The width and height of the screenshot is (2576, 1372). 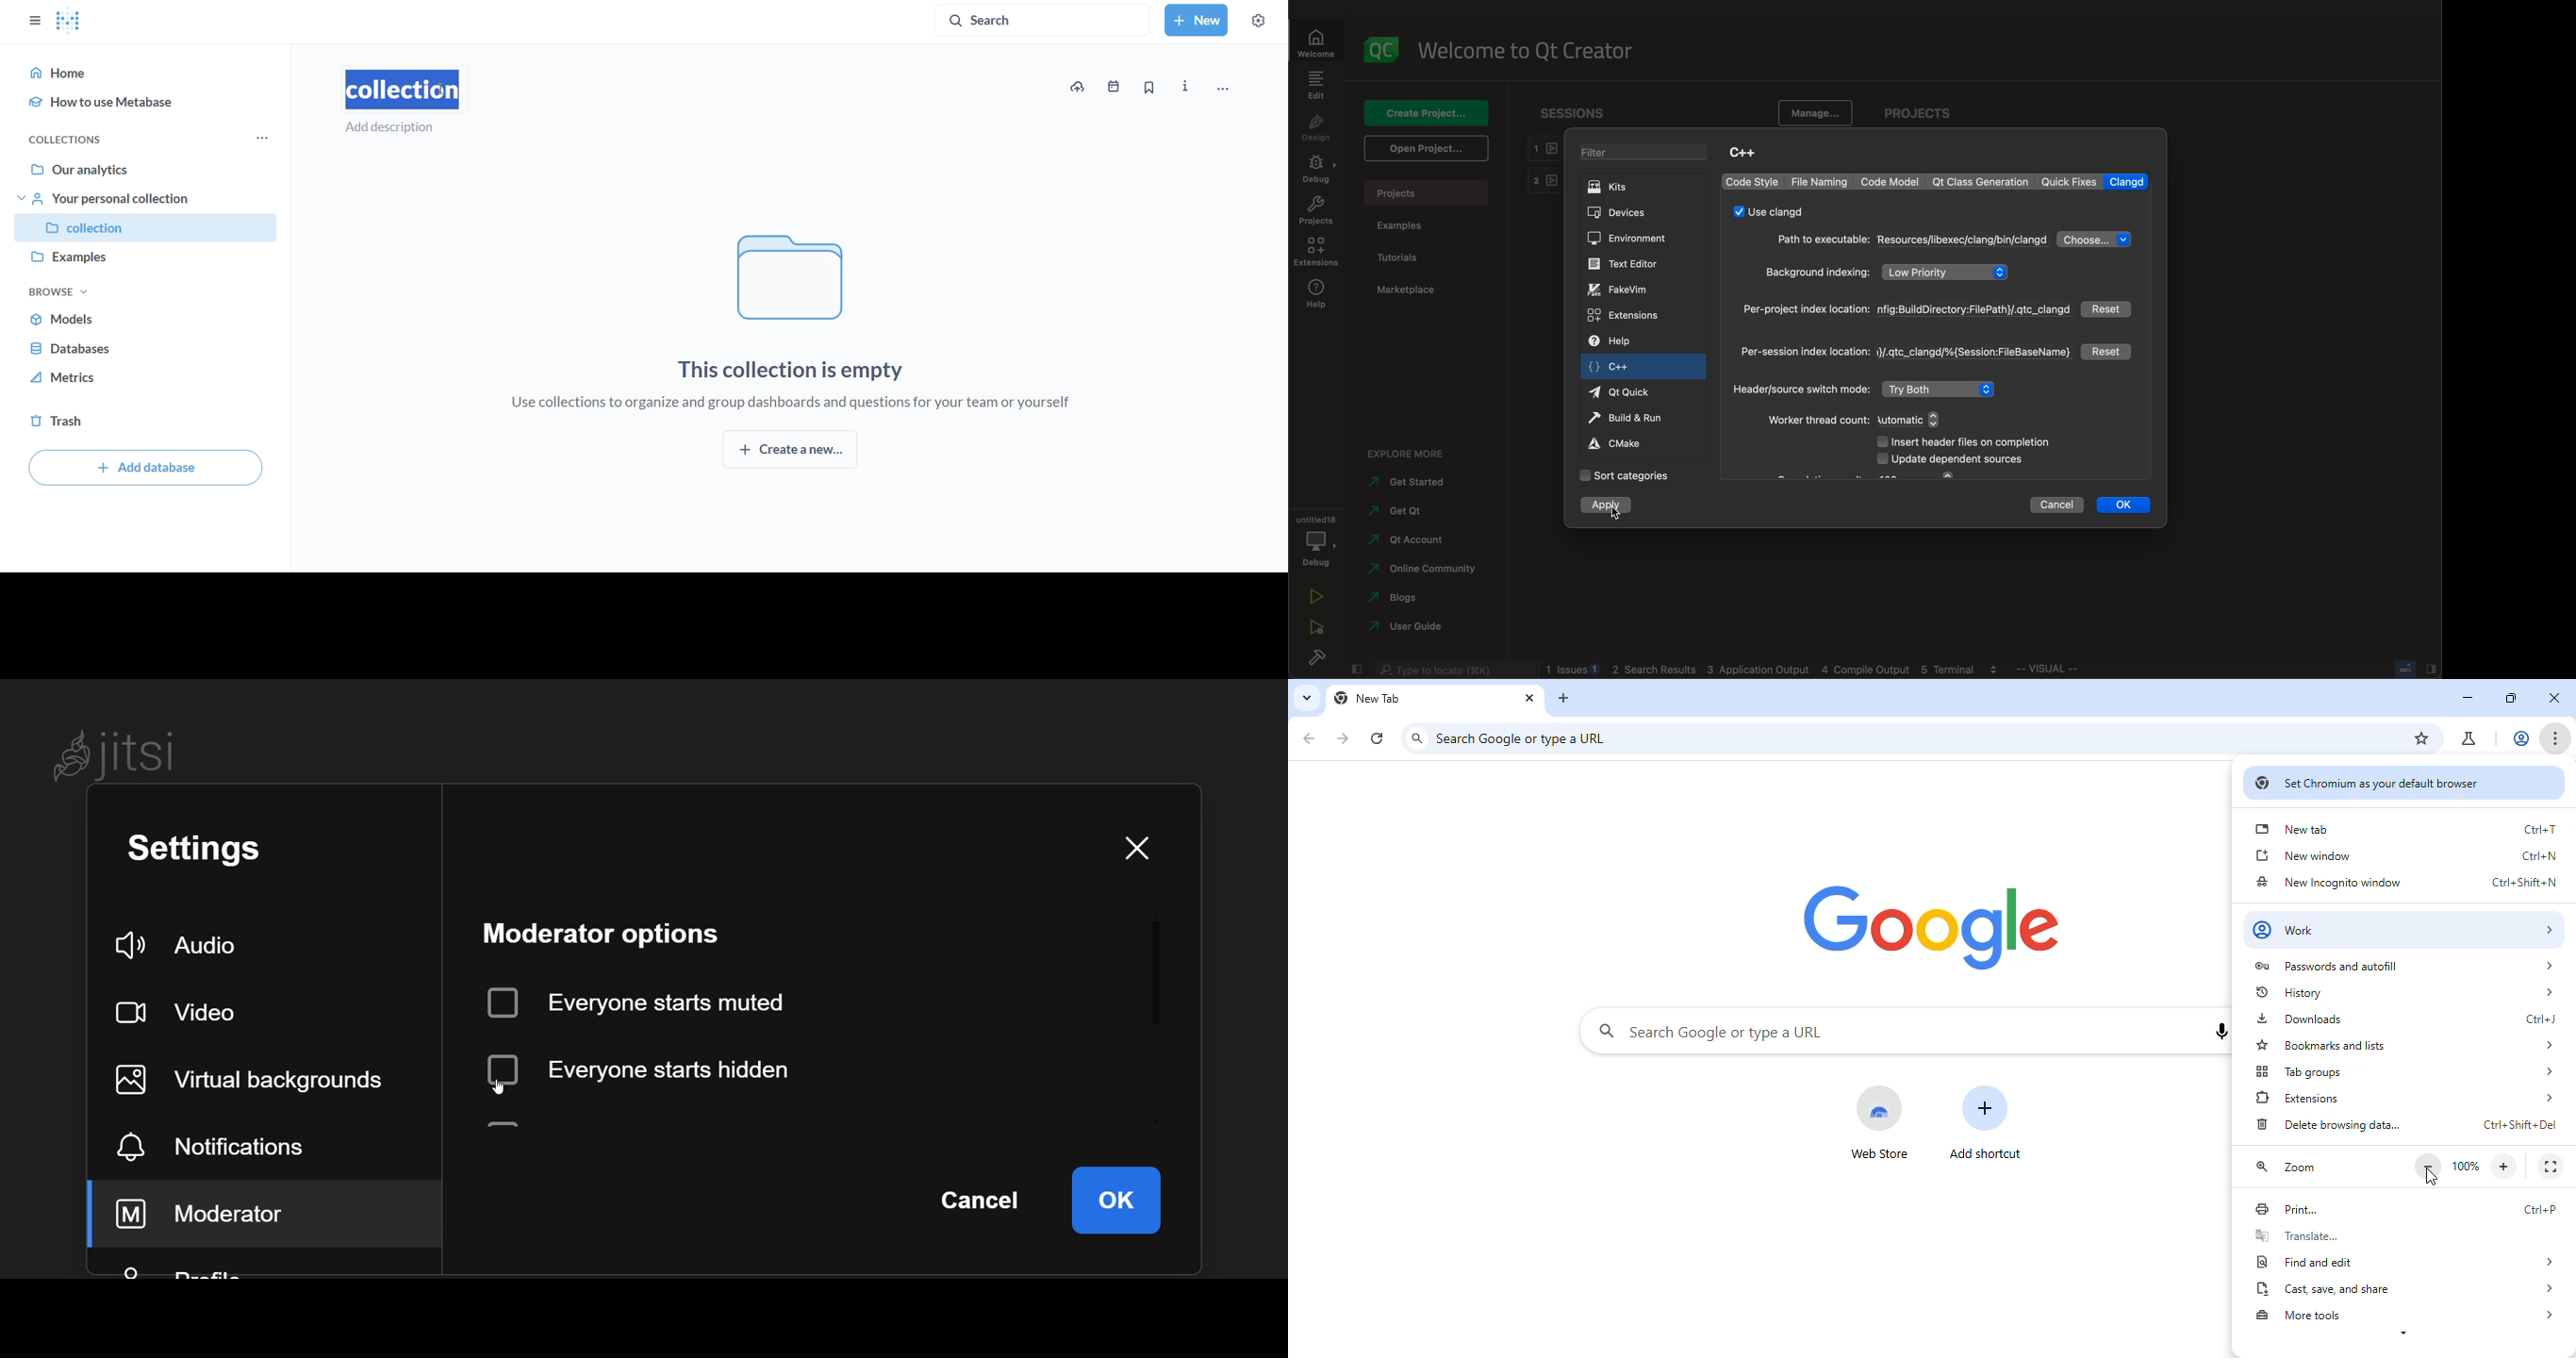 What do you see at coordinates (2556, 738) in the screenshot?
I see `customize and control google chrome` at bounding box center [2556, 738].